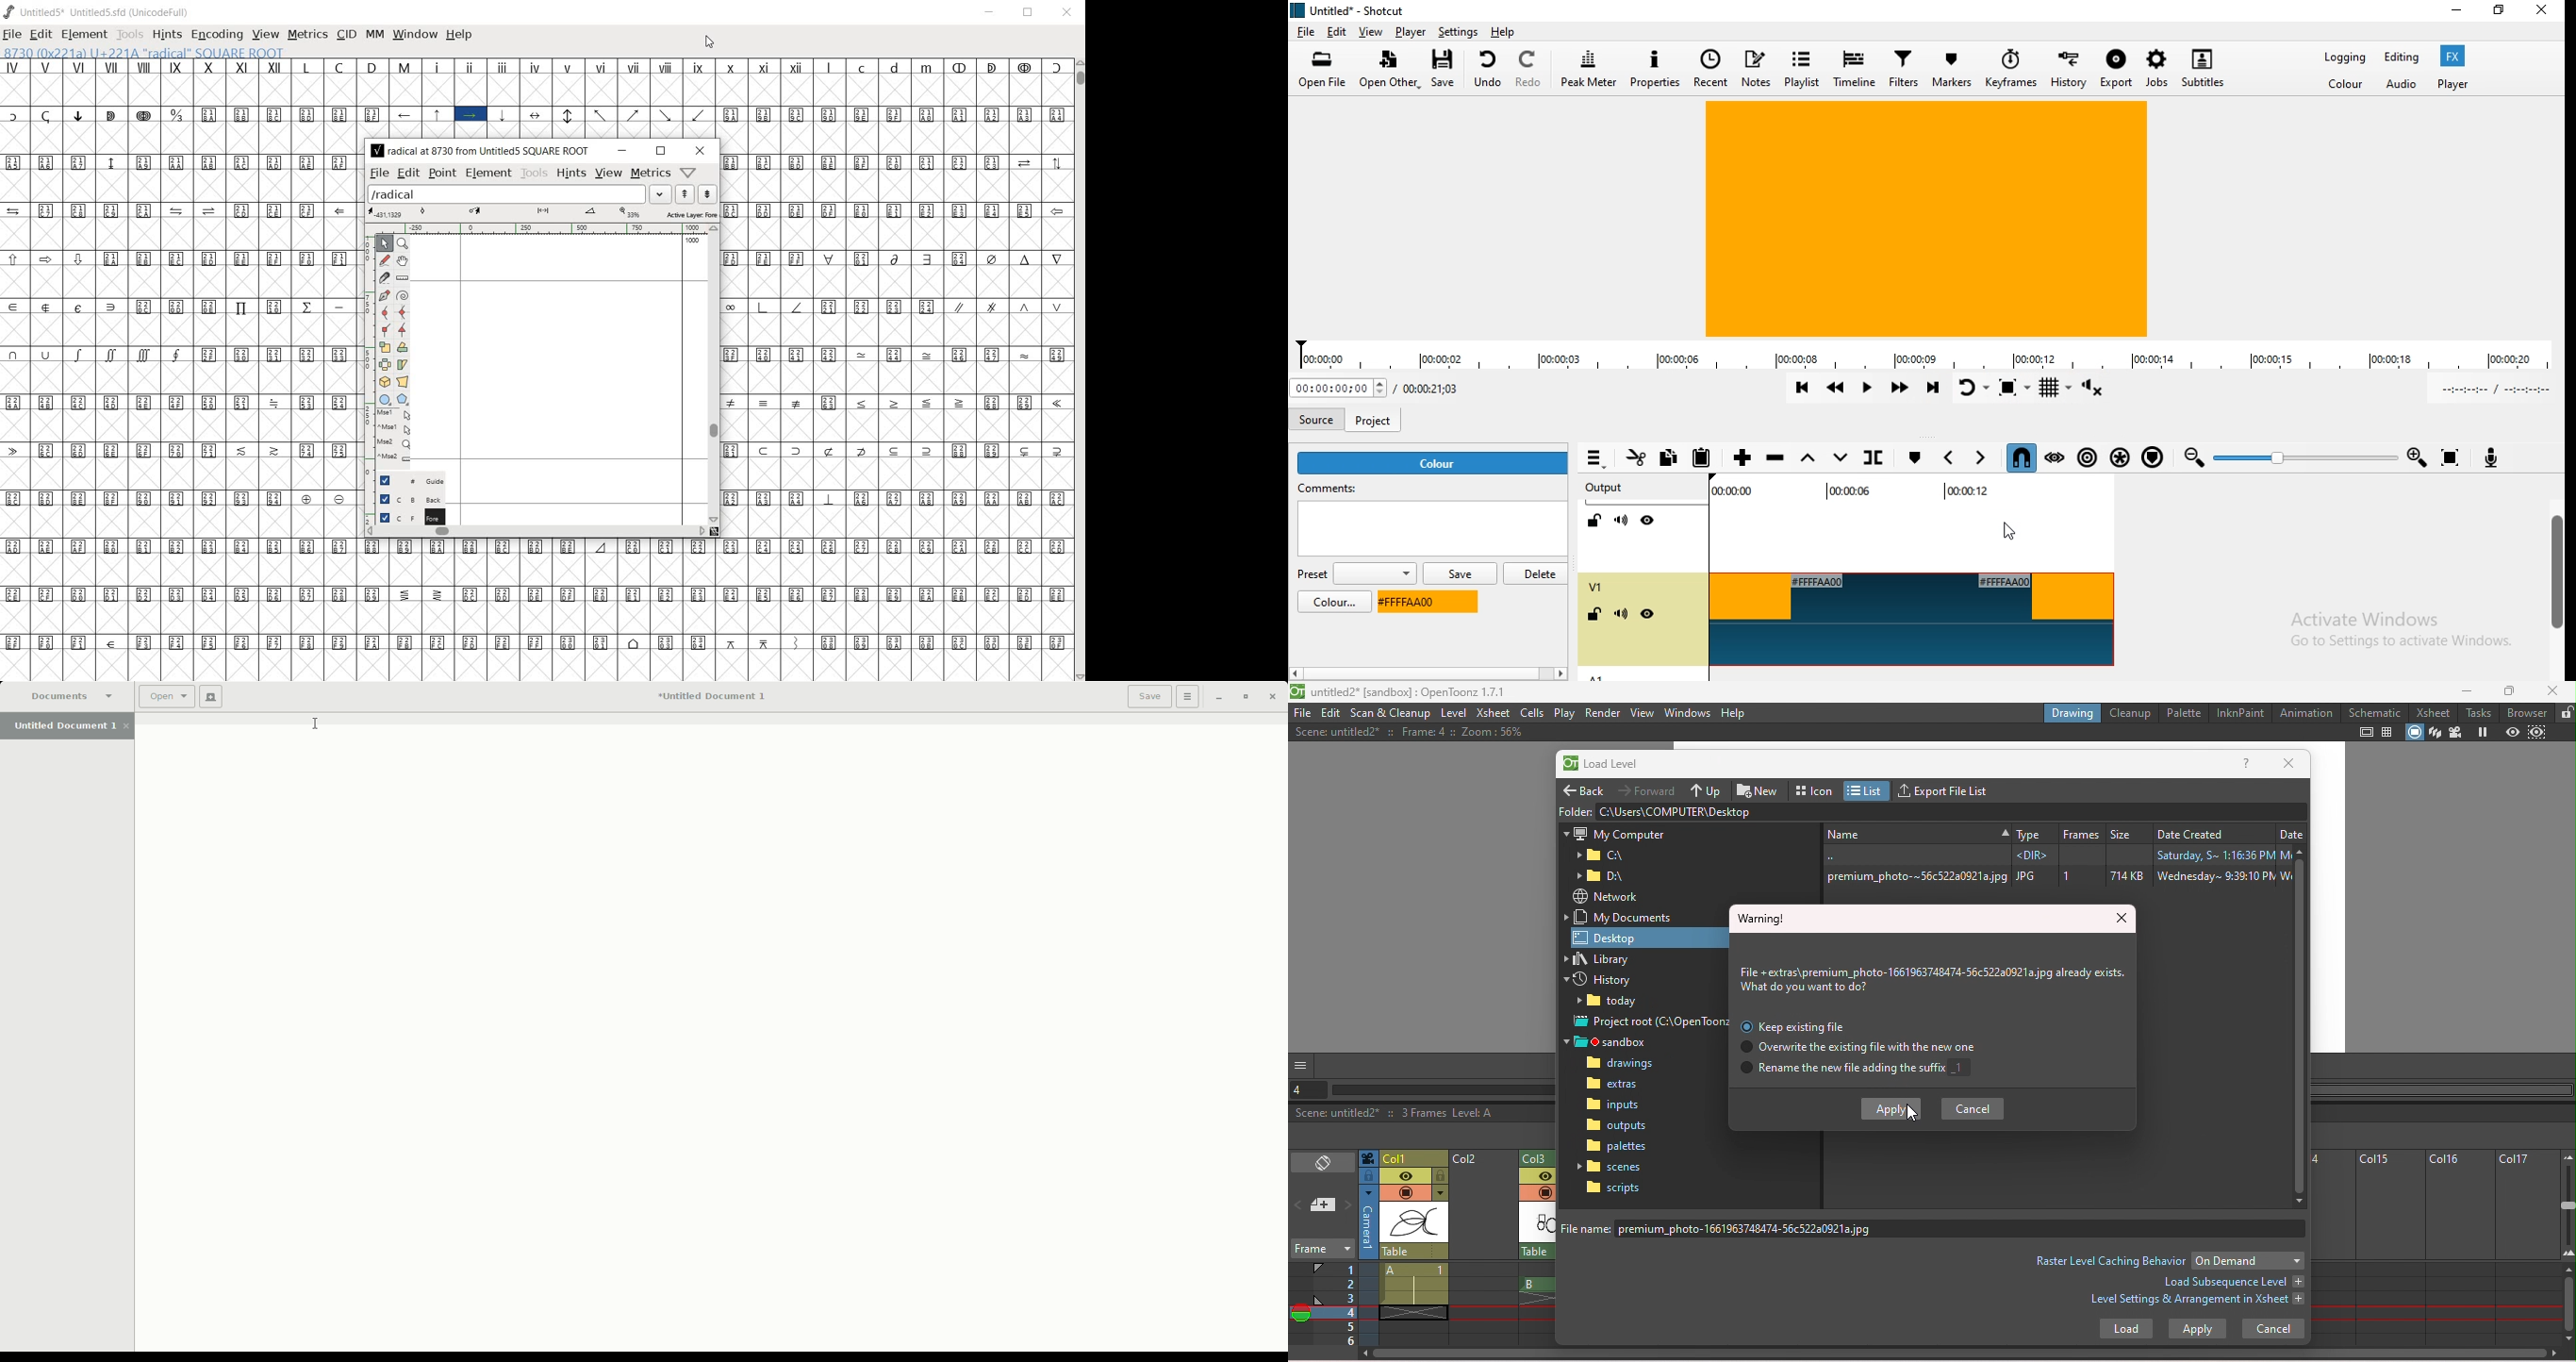 This screenshot has height=1372, width=2576. What do you see at coordinates (1590, 67) in the screenshot?
I see `Peak meter` at bounding box center [1590, 67].